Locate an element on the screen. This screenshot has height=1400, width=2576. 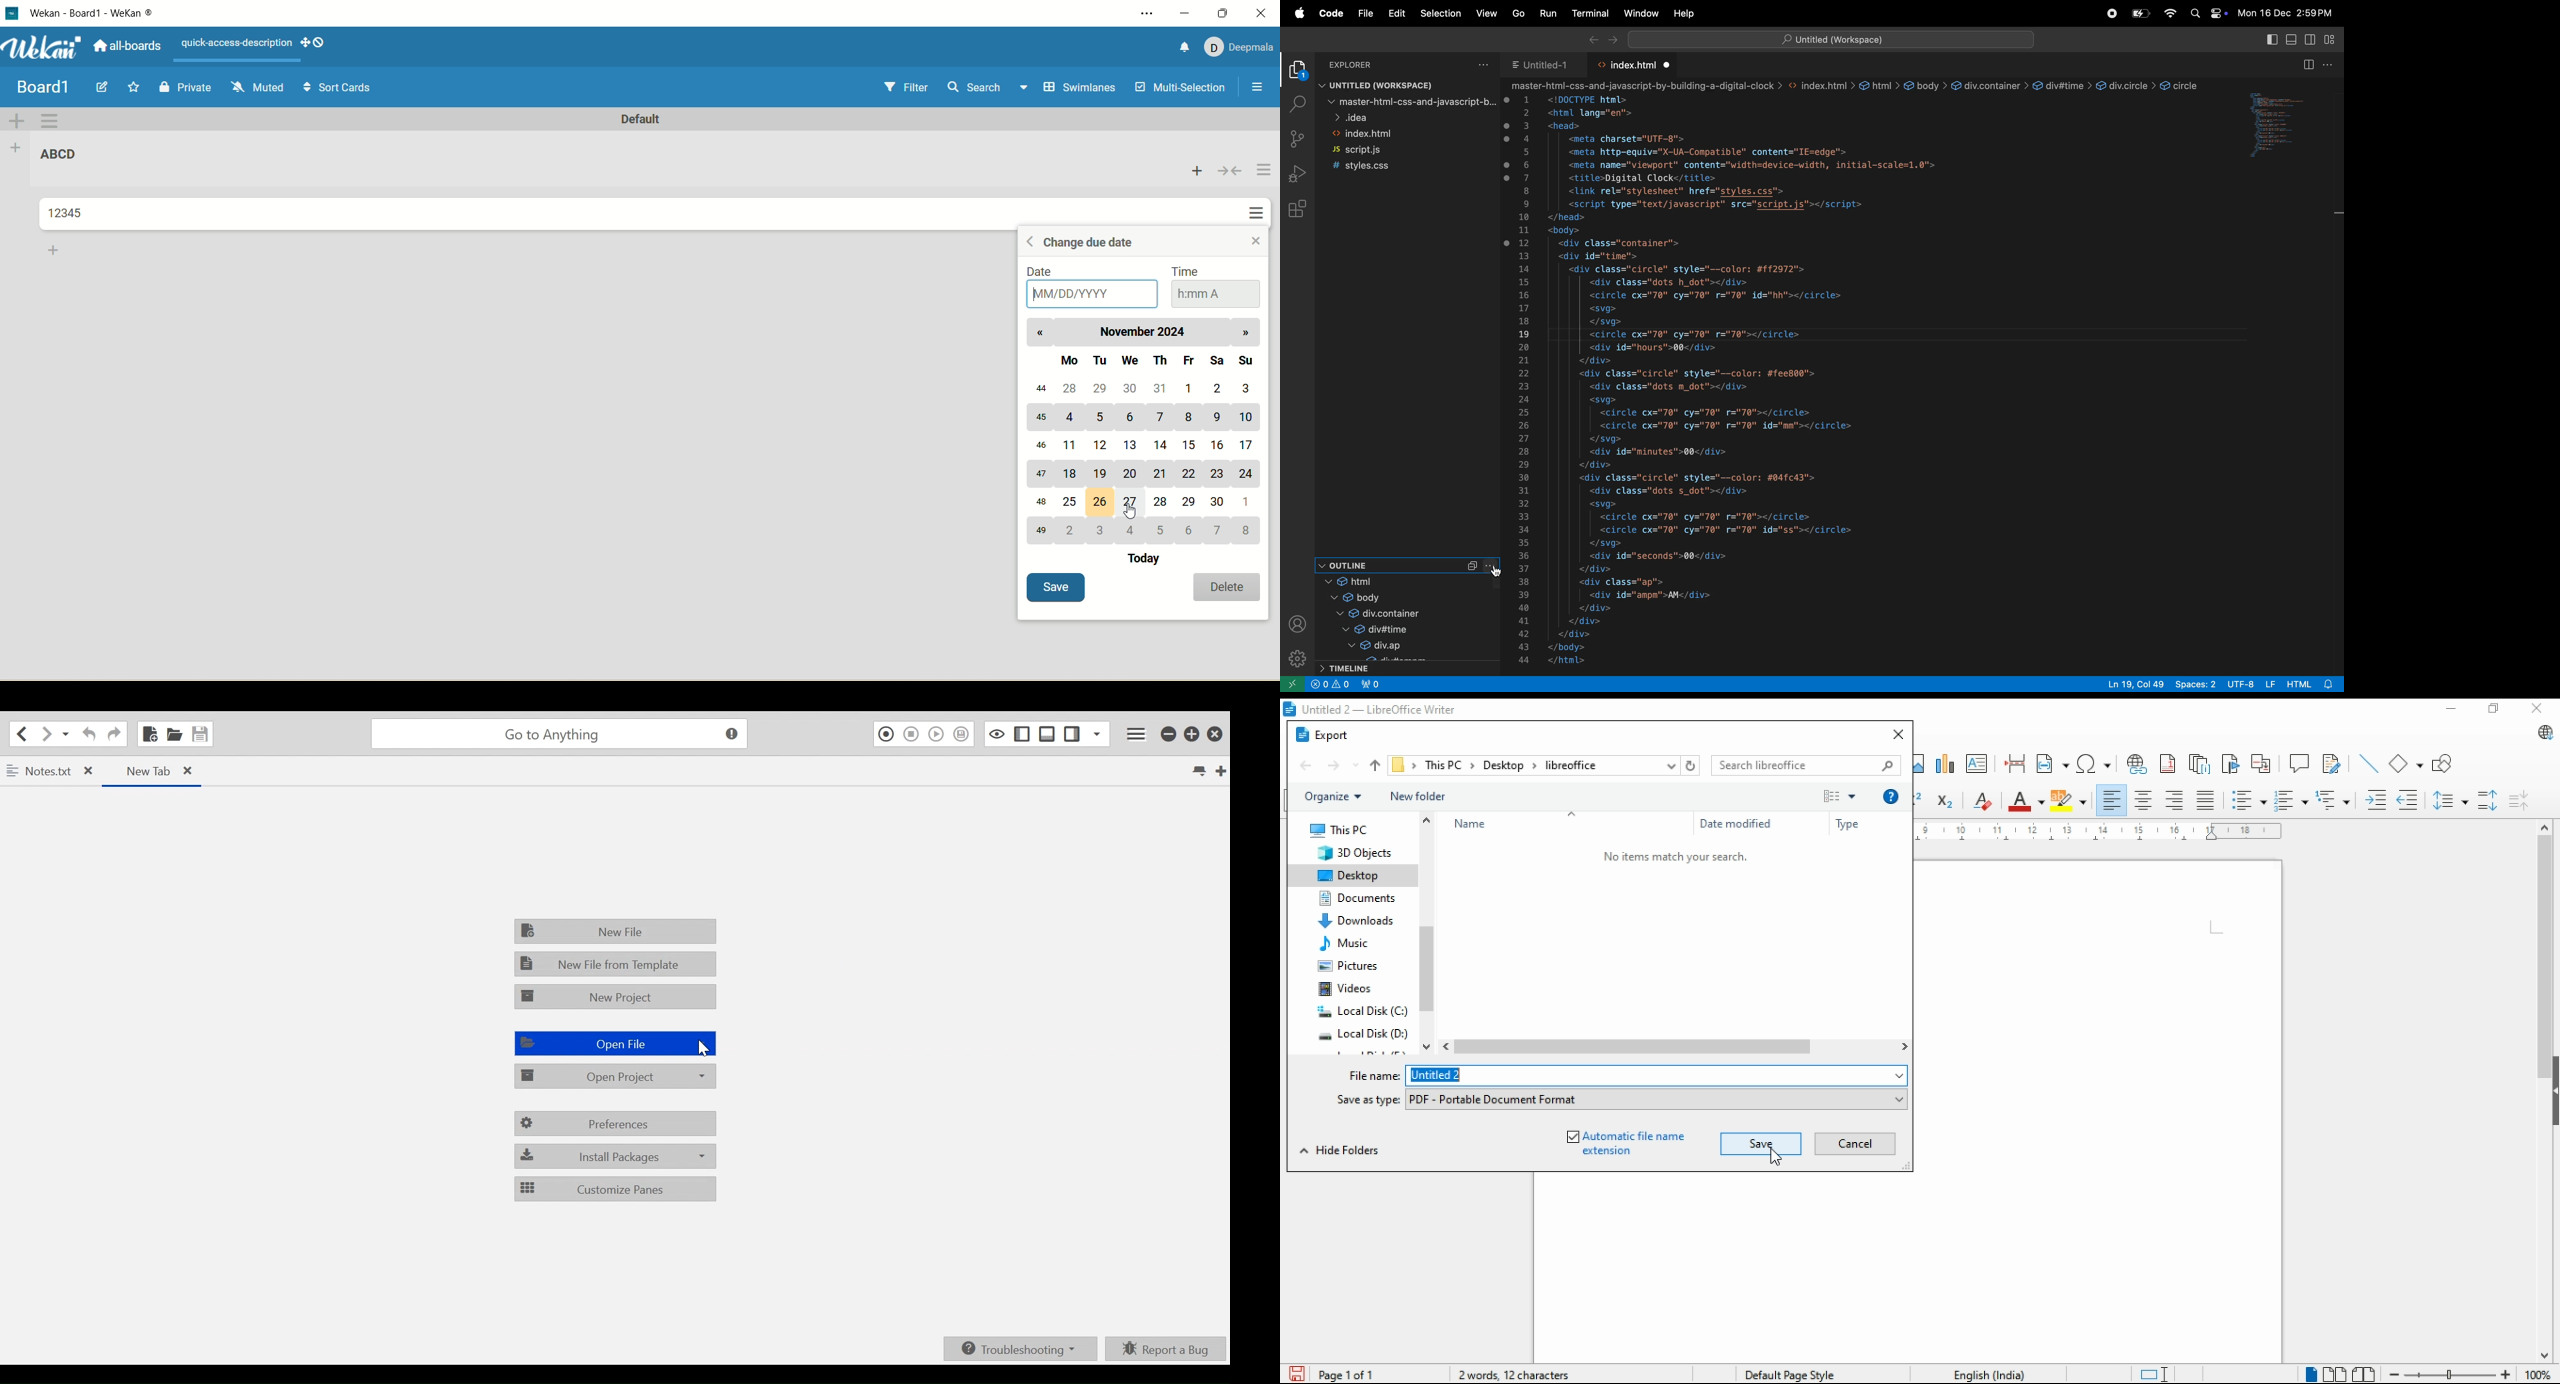
align right is located at coordinates (2176, 802).